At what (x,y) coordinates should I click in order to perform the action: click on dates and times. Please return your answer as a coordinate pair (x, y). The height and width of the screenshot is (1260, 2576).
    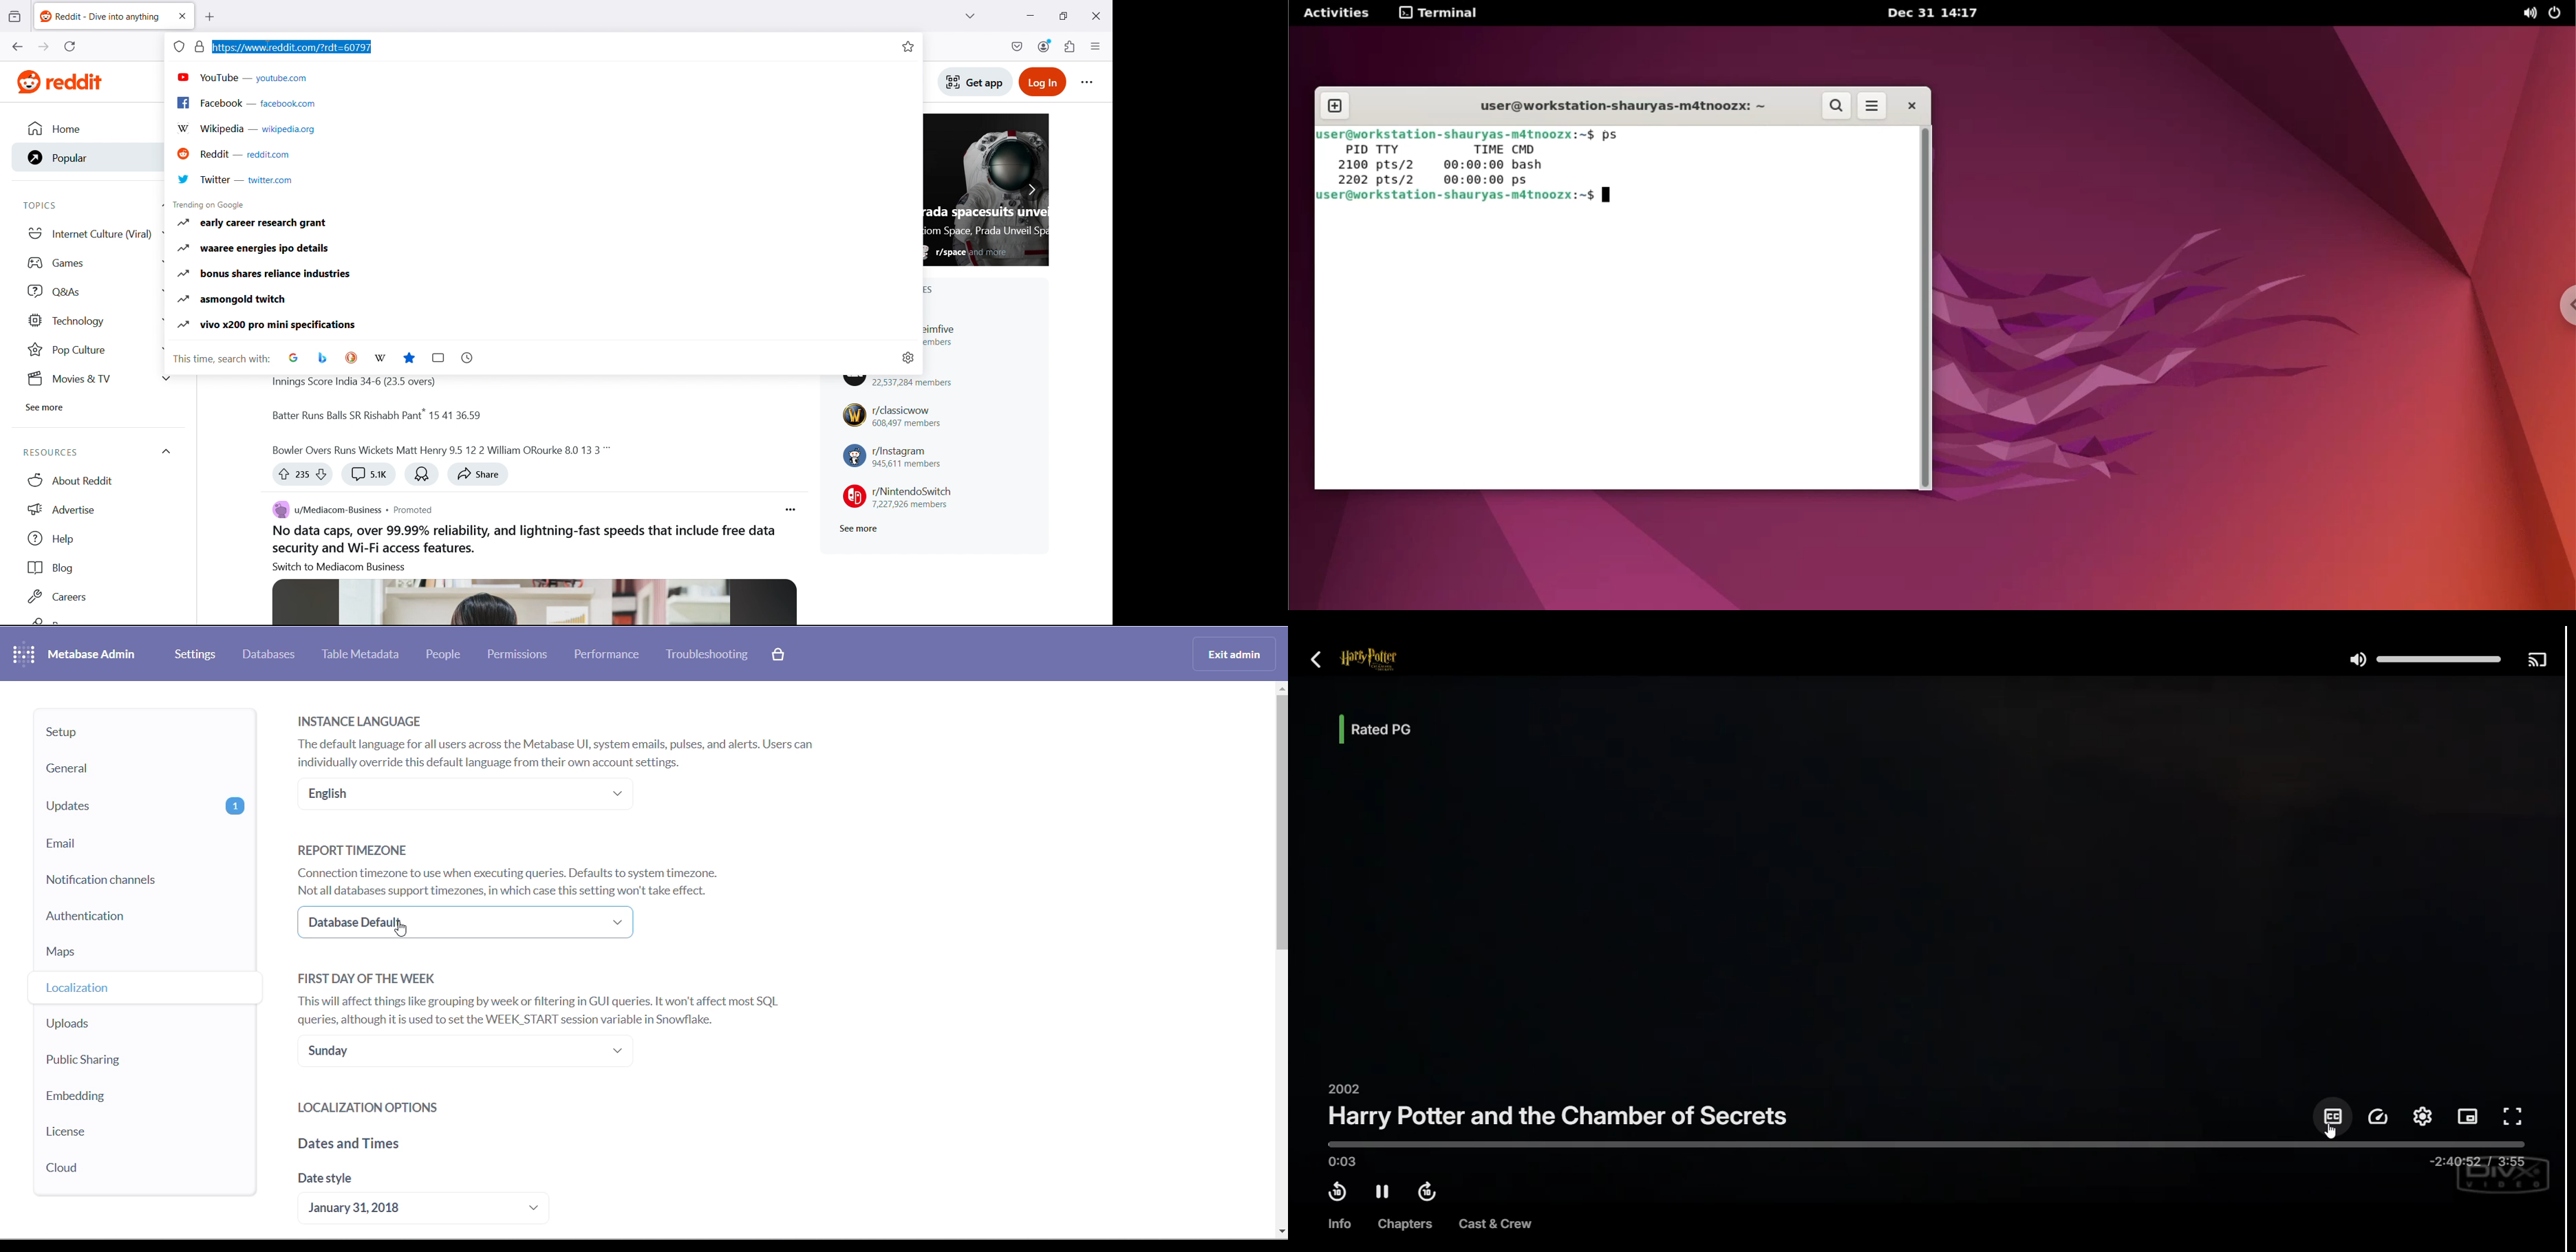
    Looking at the image, I should click on (422, 1147).